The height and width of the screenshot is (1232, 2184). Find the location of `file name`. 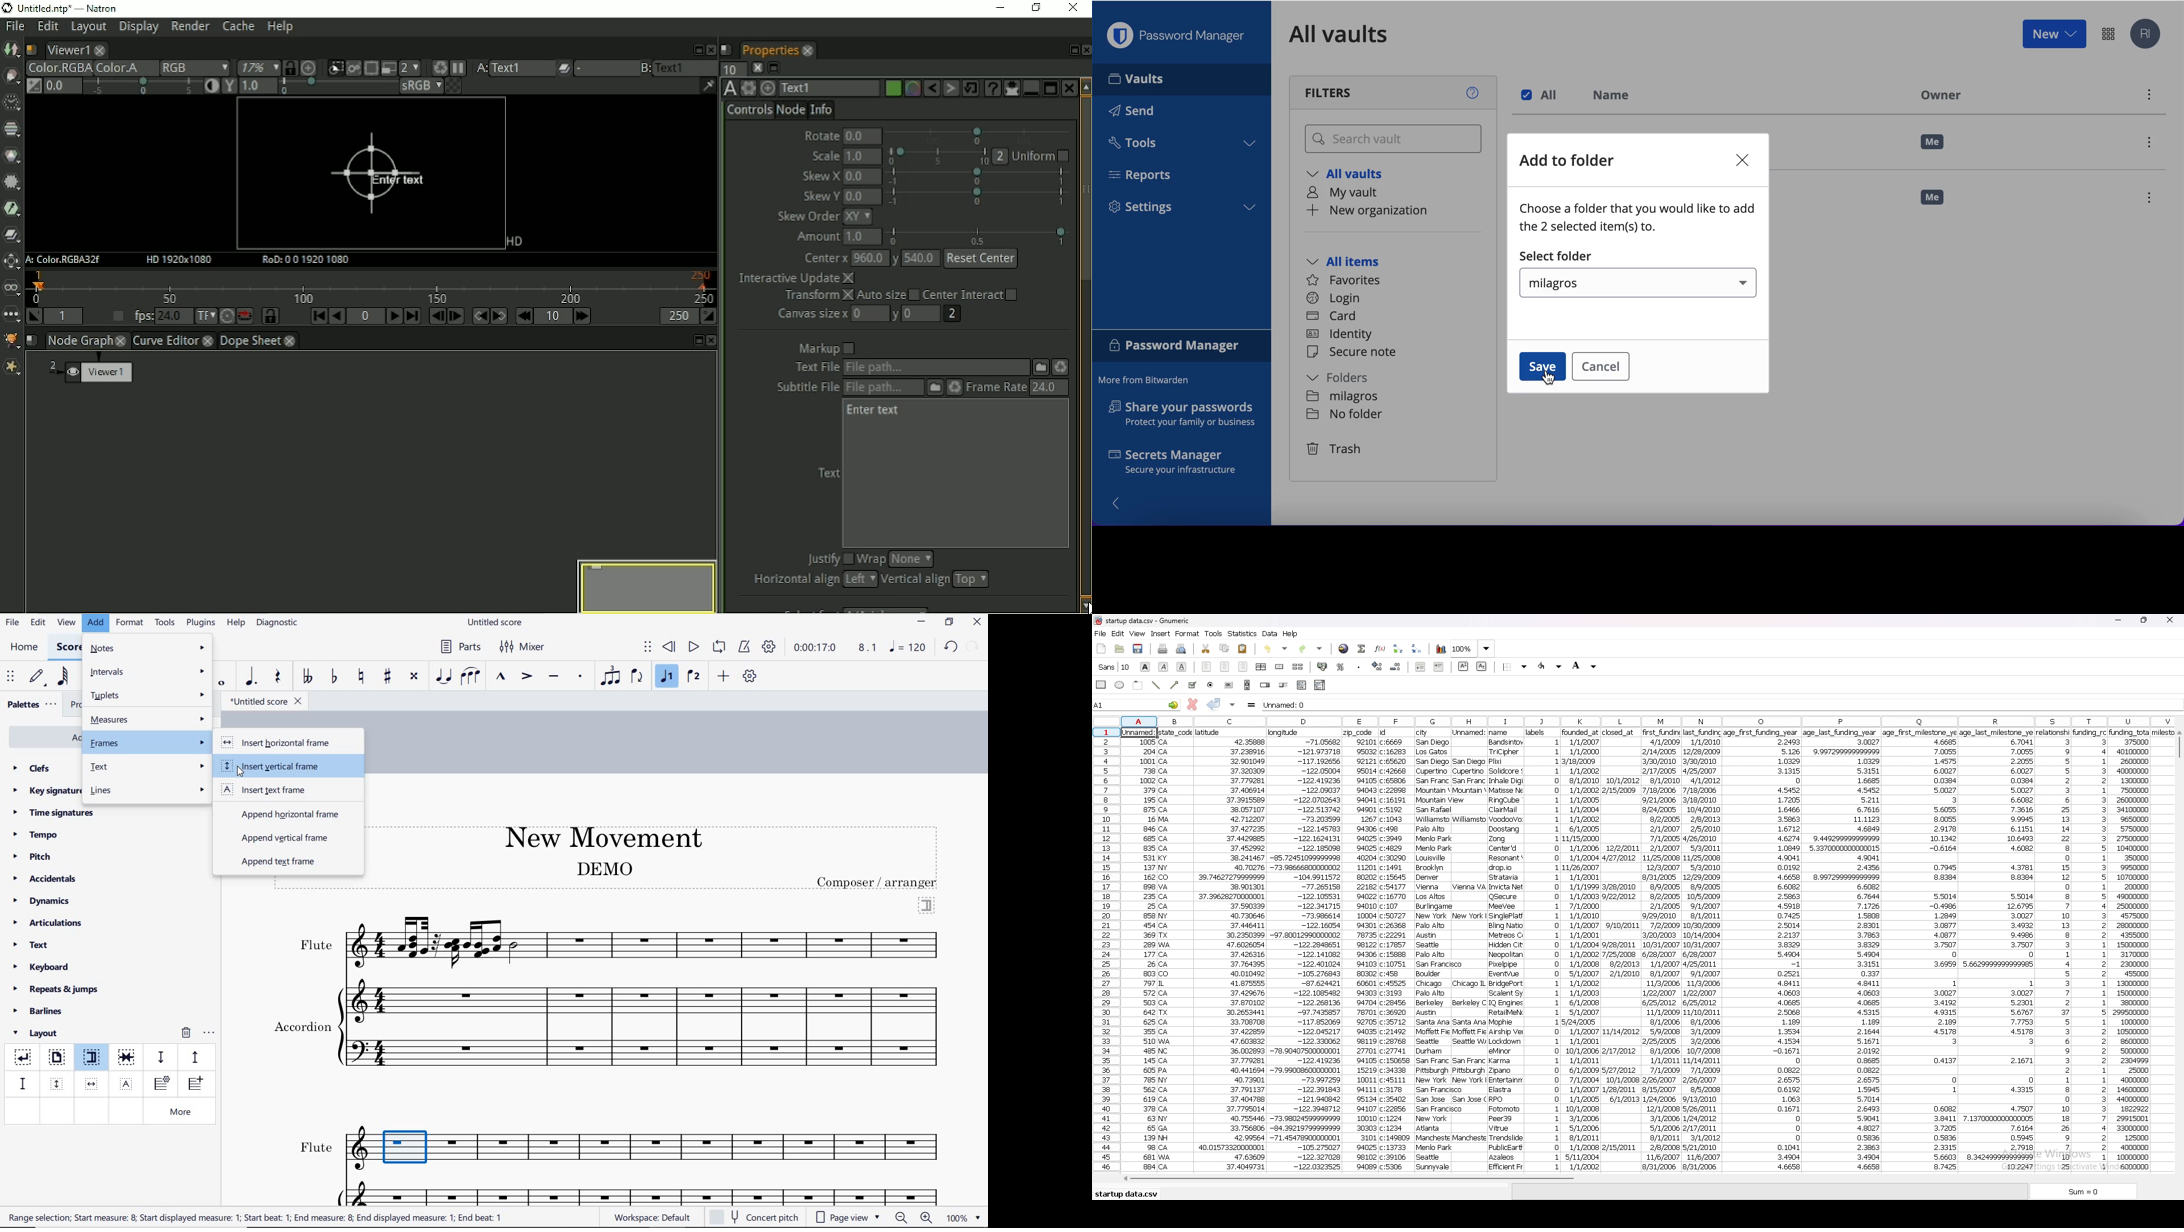

file name is located at coordinates (496, 623).